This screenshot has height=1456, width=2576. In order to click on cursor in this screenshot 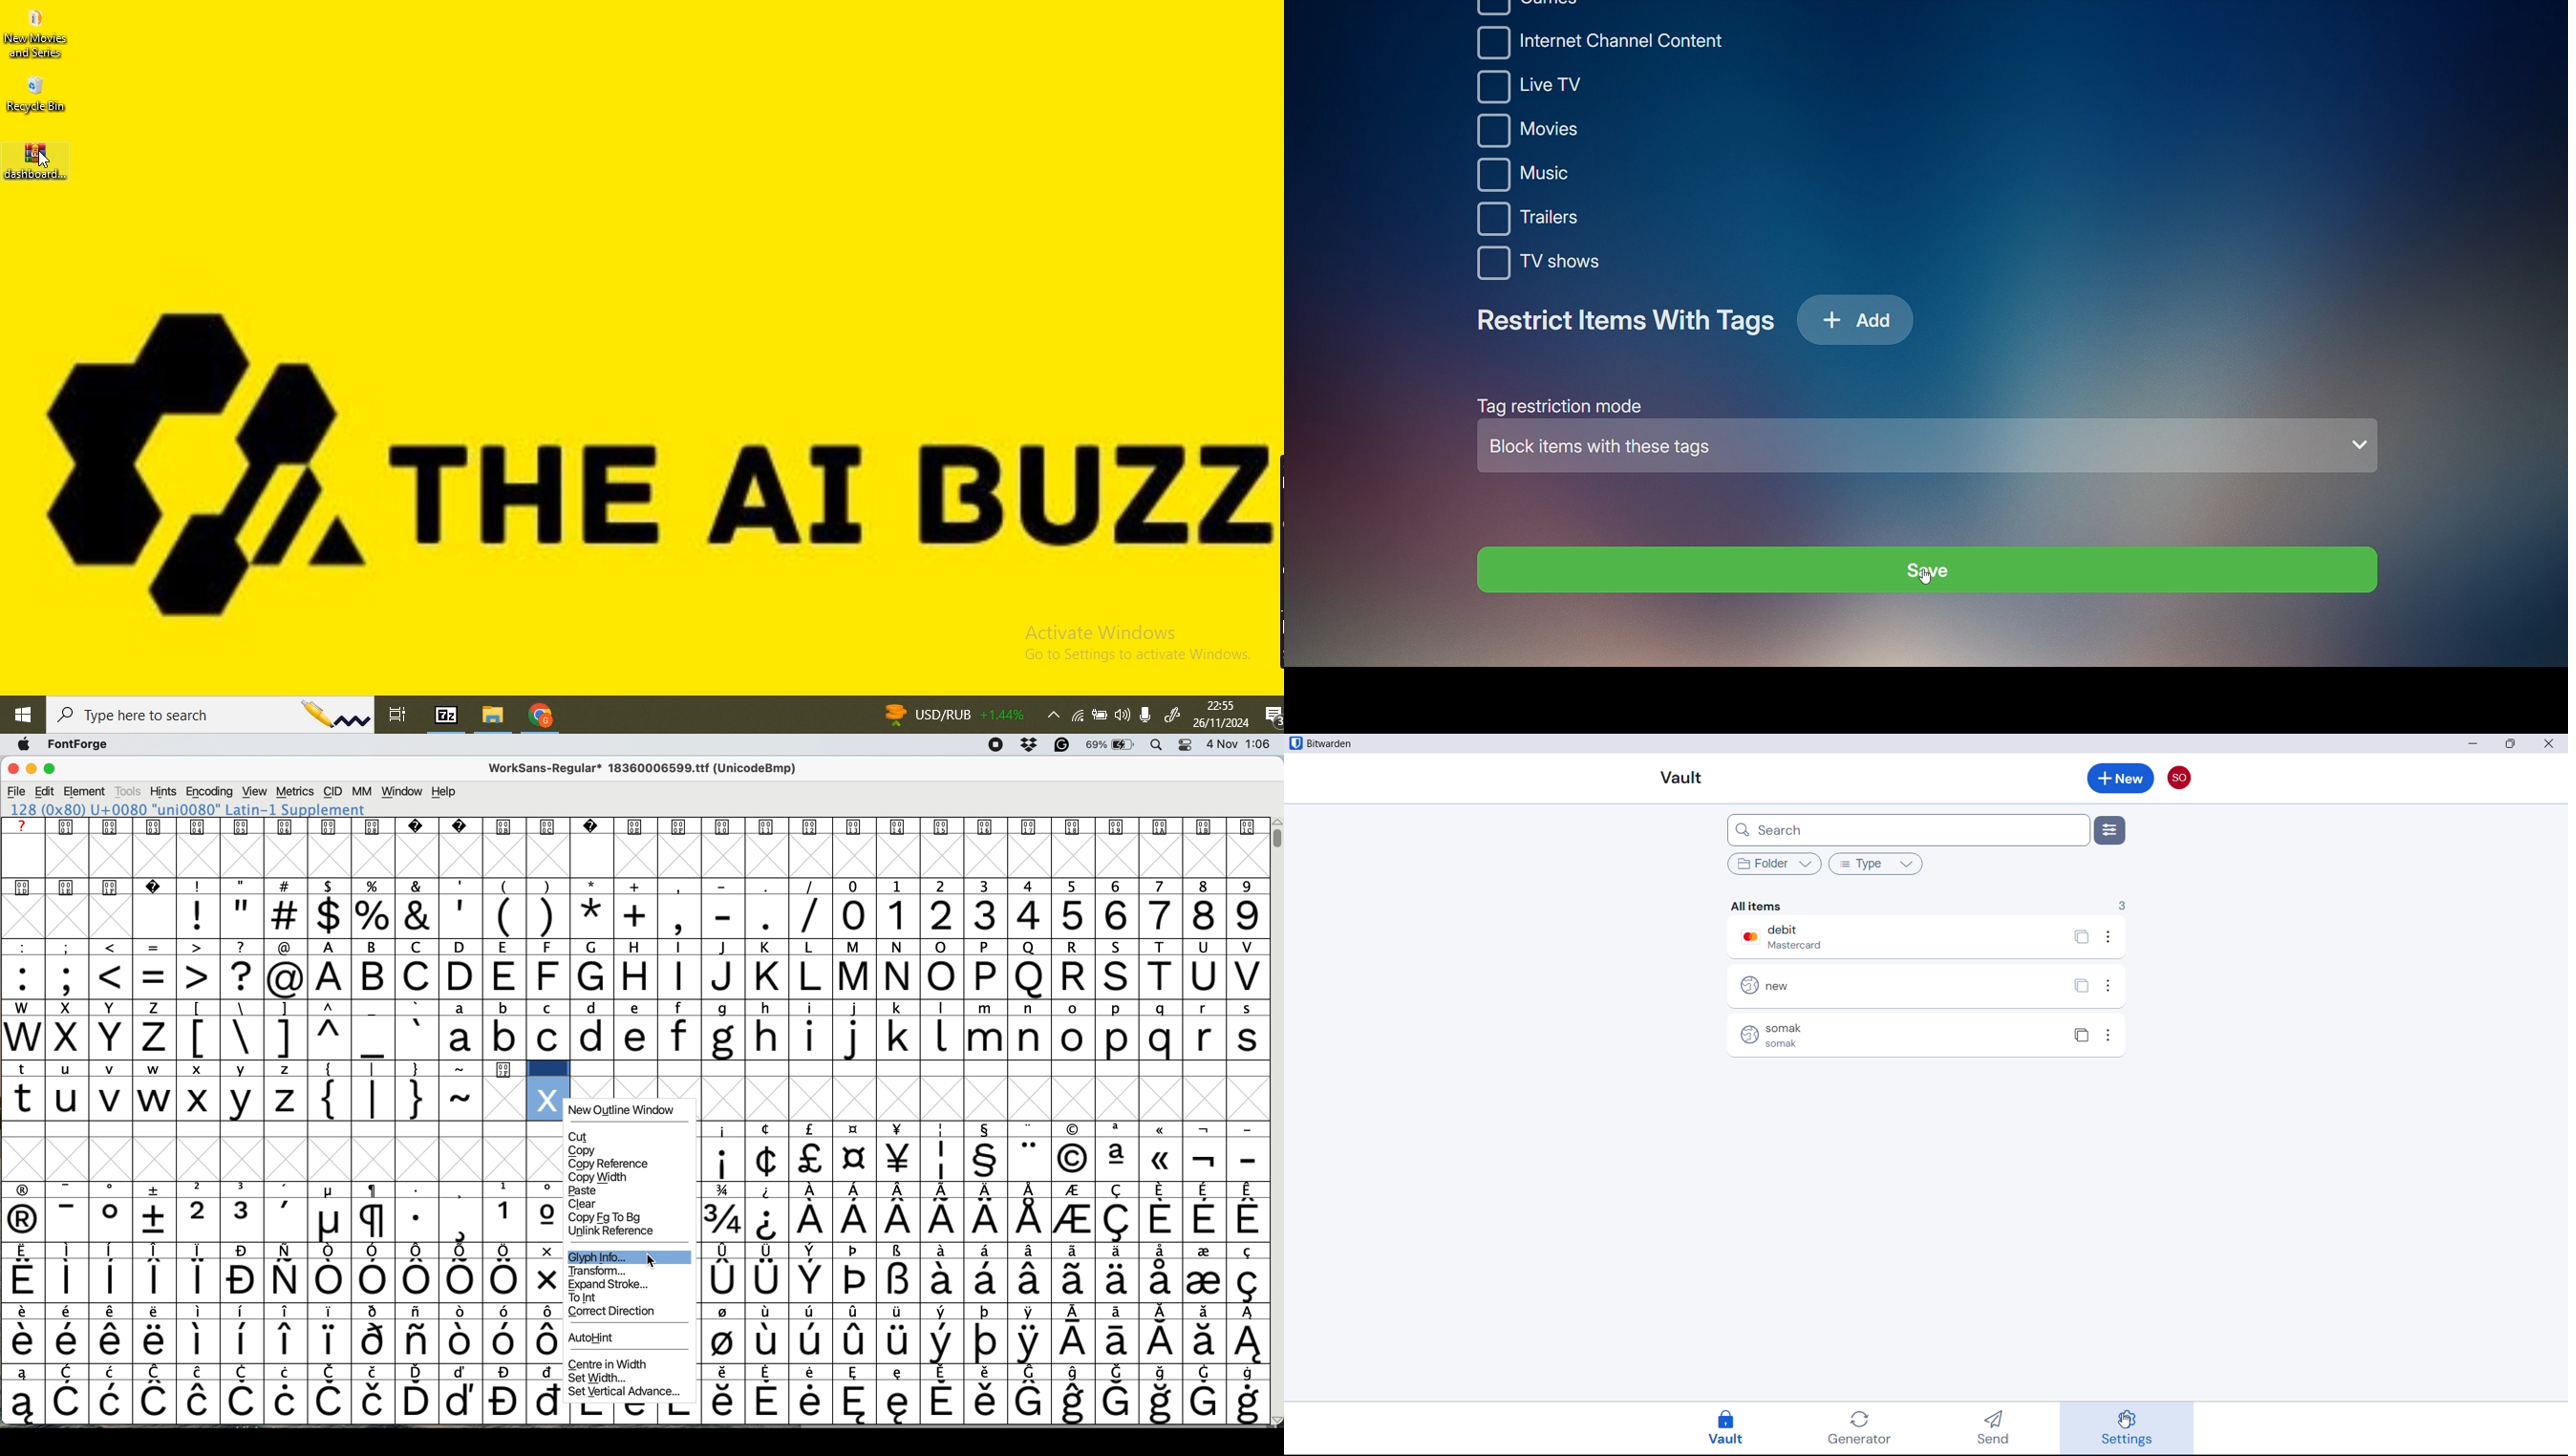, I will do `click(2125, 1421)`.